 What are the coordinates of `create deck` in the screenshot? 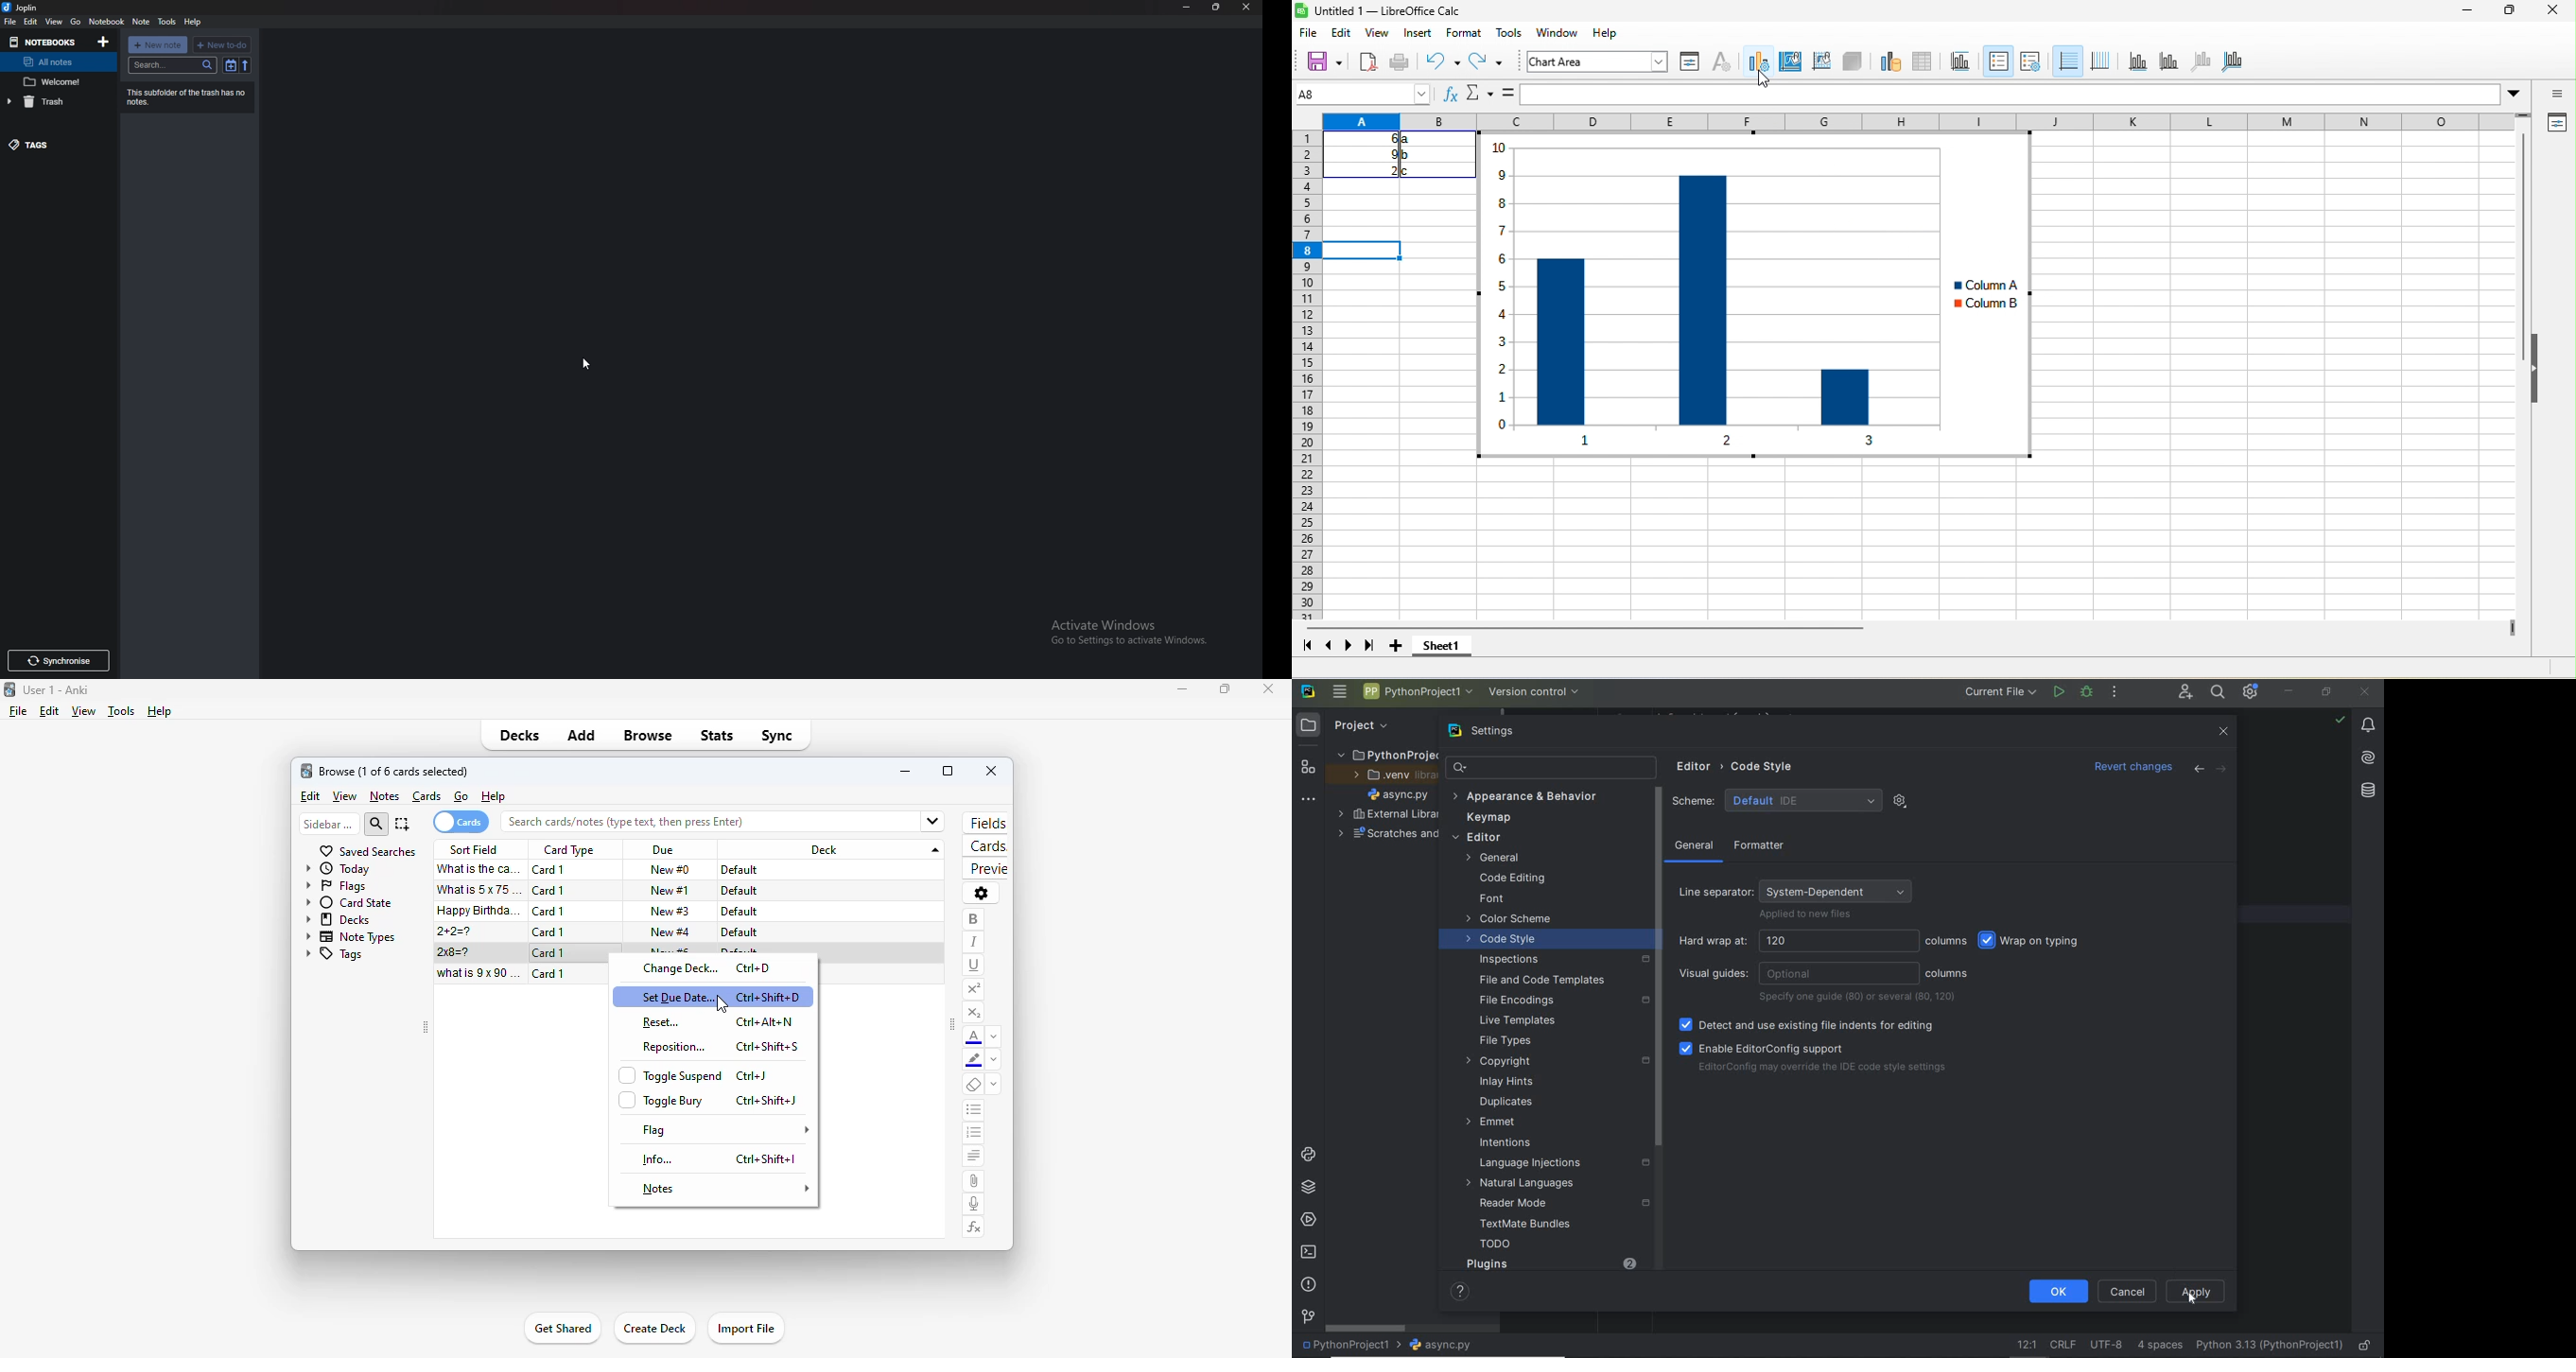 It's located at (654, 1329).